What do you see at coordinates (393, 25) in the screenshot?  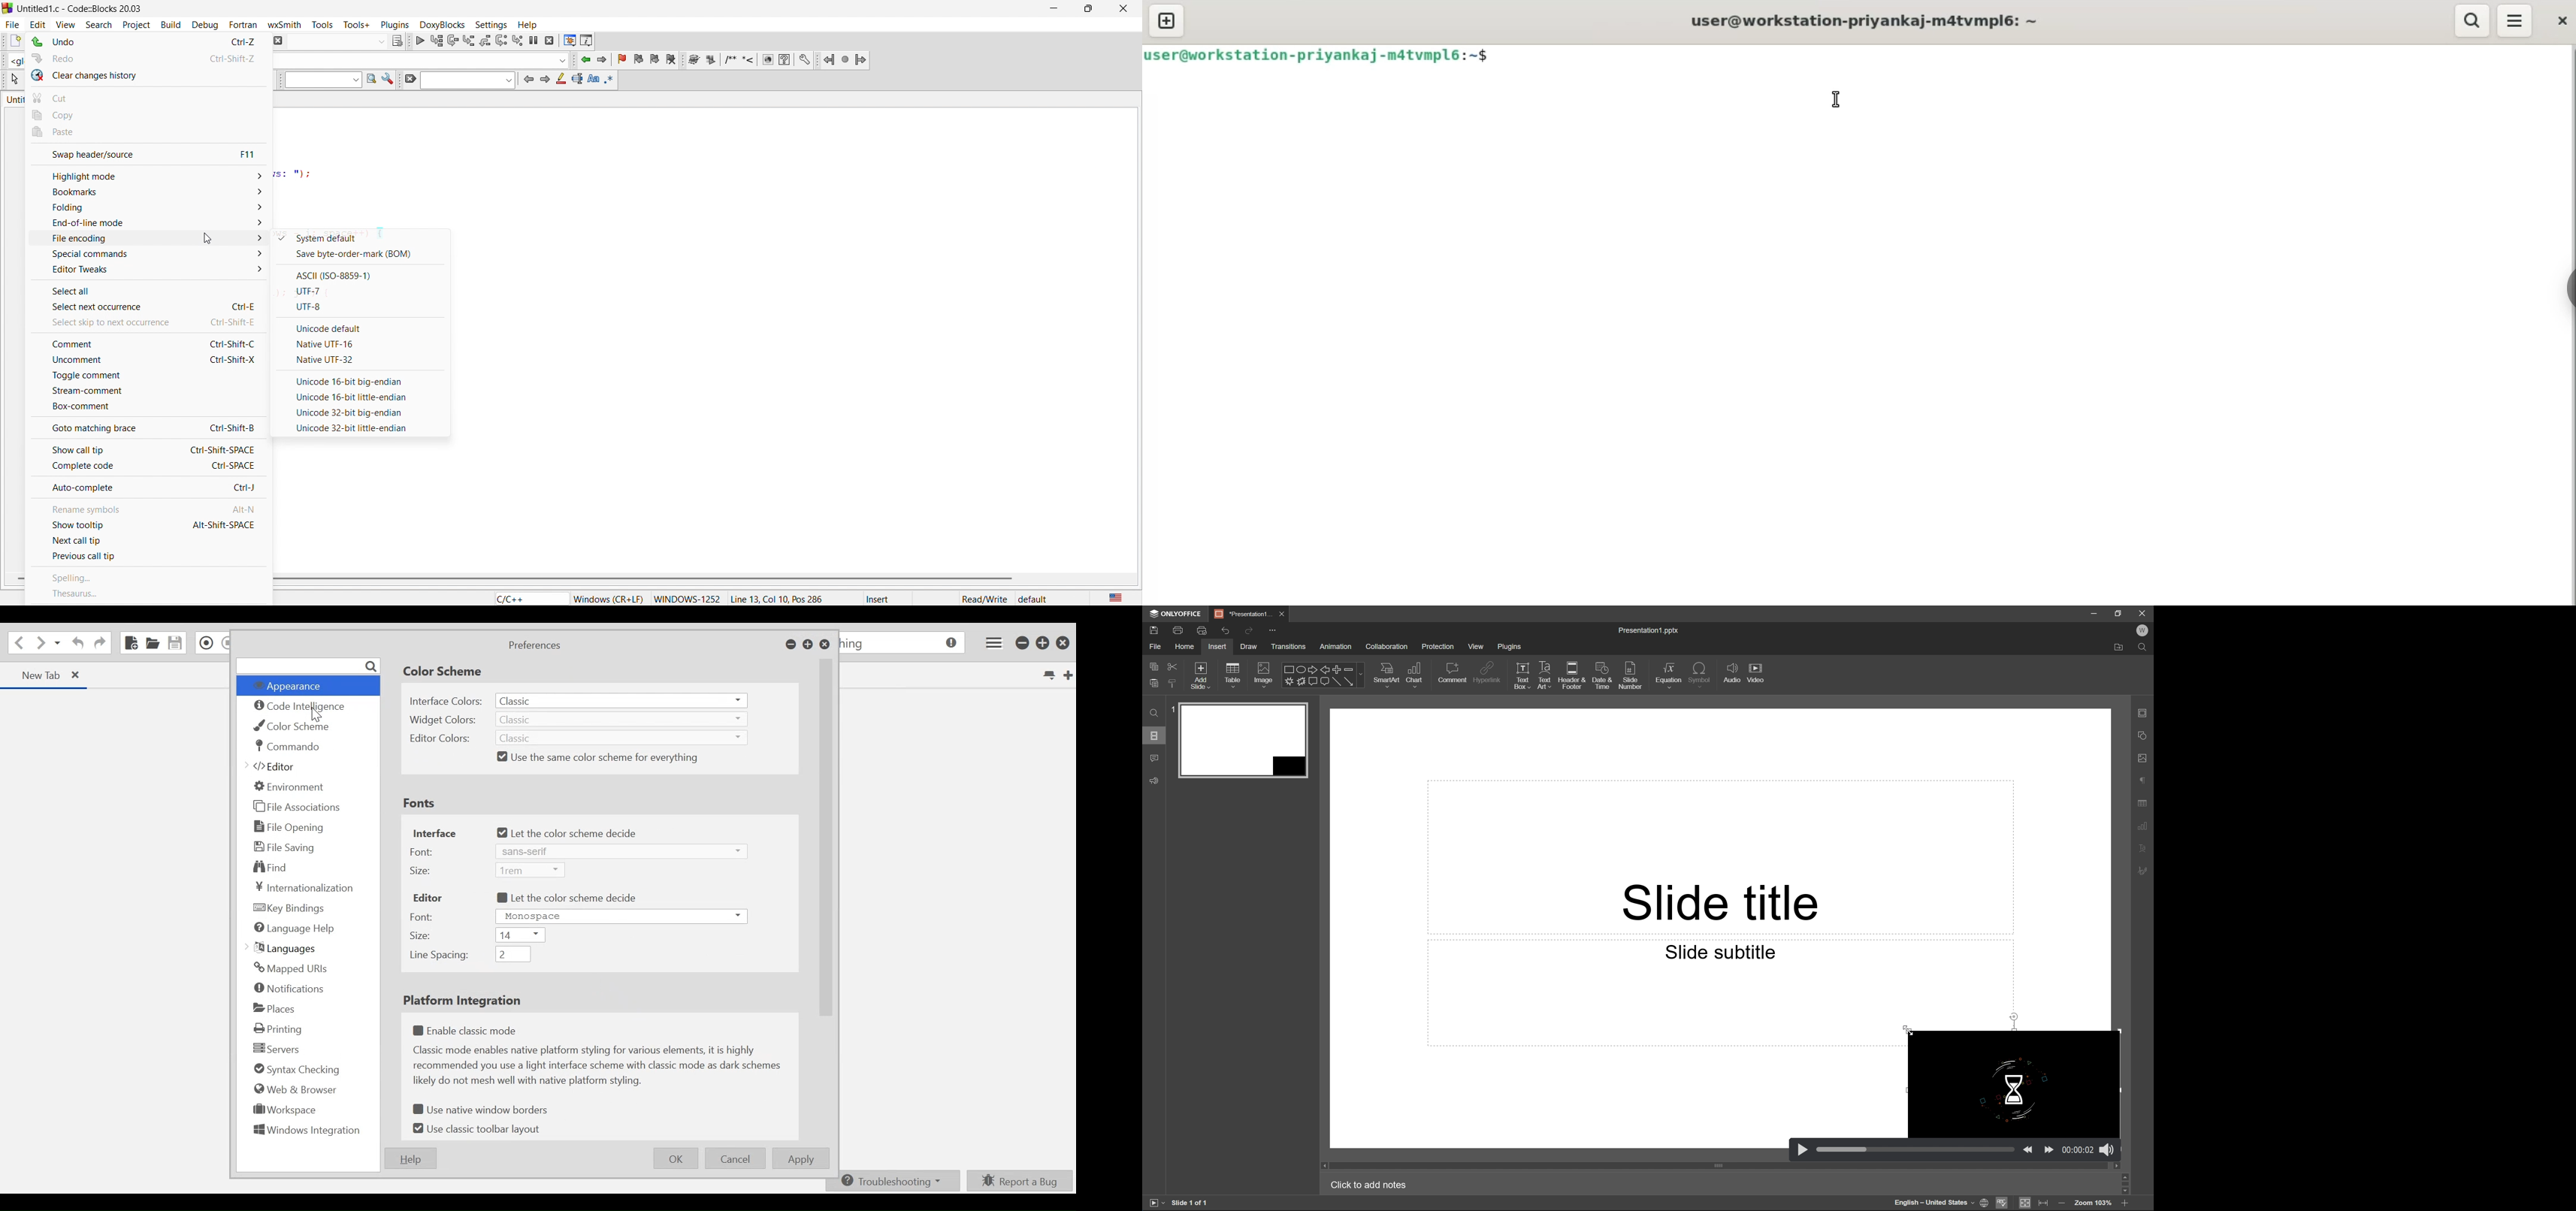 I see `plugins` at bounding box center [393, 25].